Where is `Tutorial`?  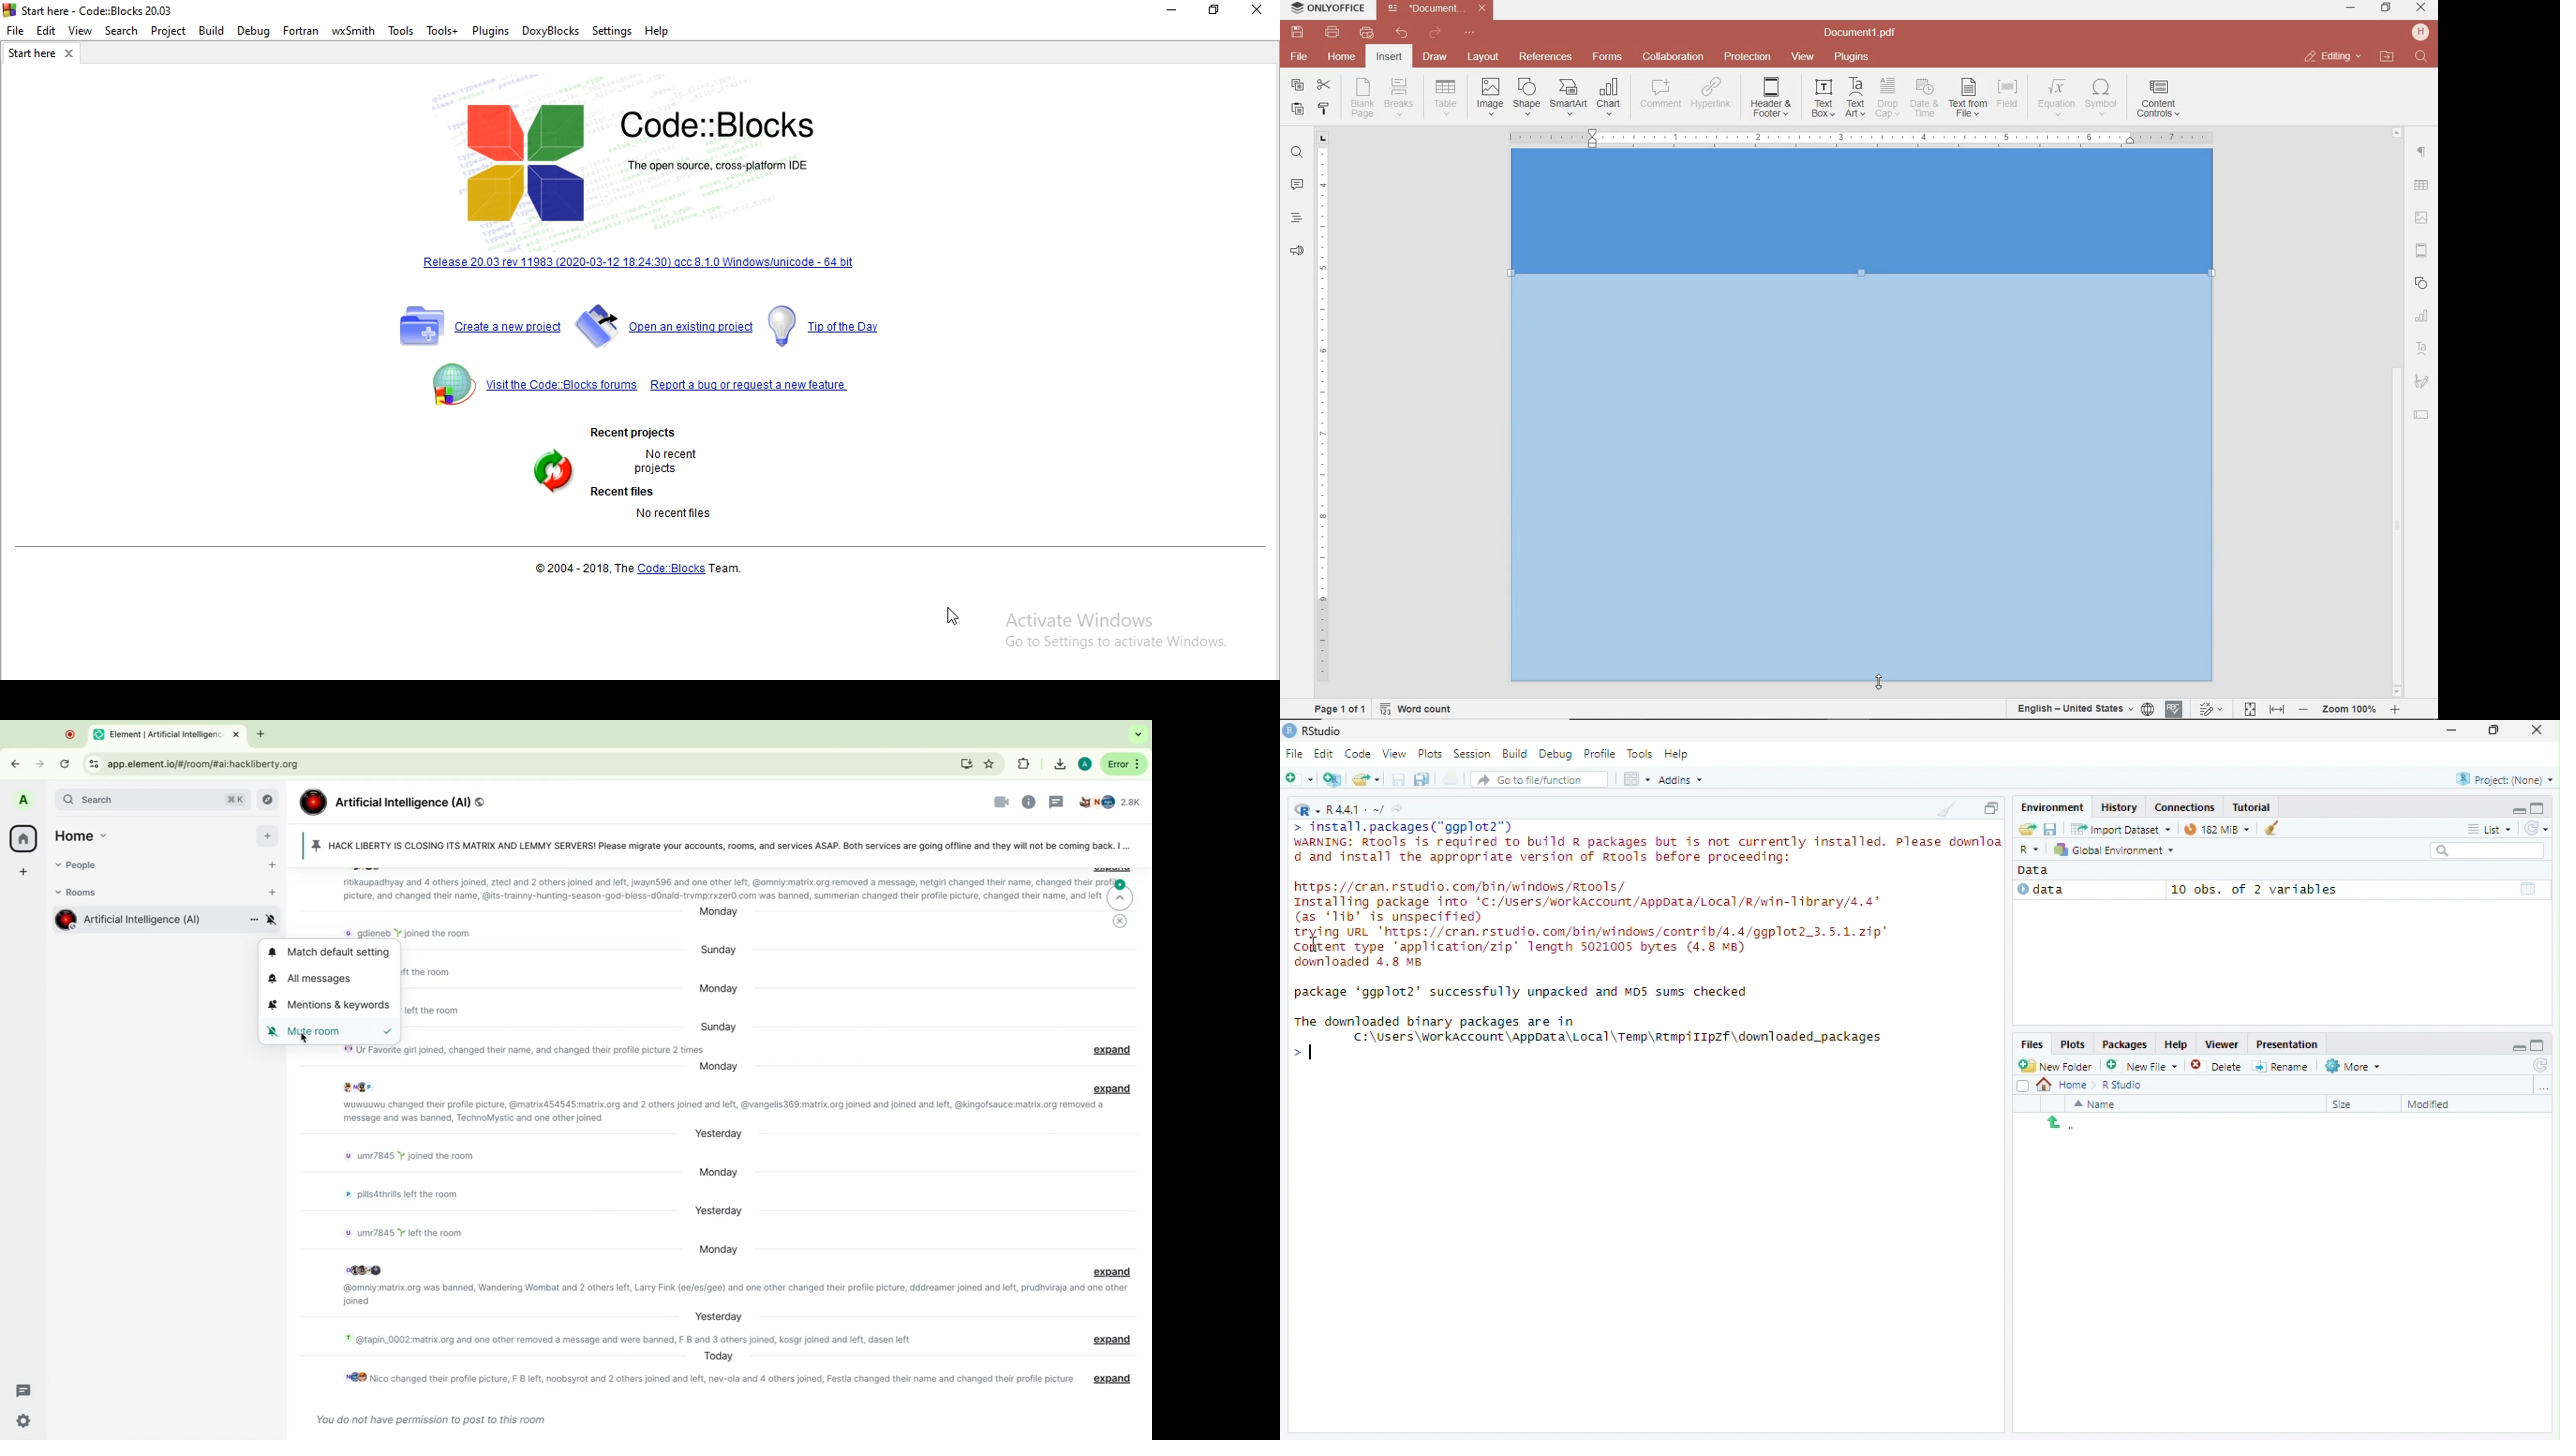 Tutorial is located at coordinates (2253, 807).